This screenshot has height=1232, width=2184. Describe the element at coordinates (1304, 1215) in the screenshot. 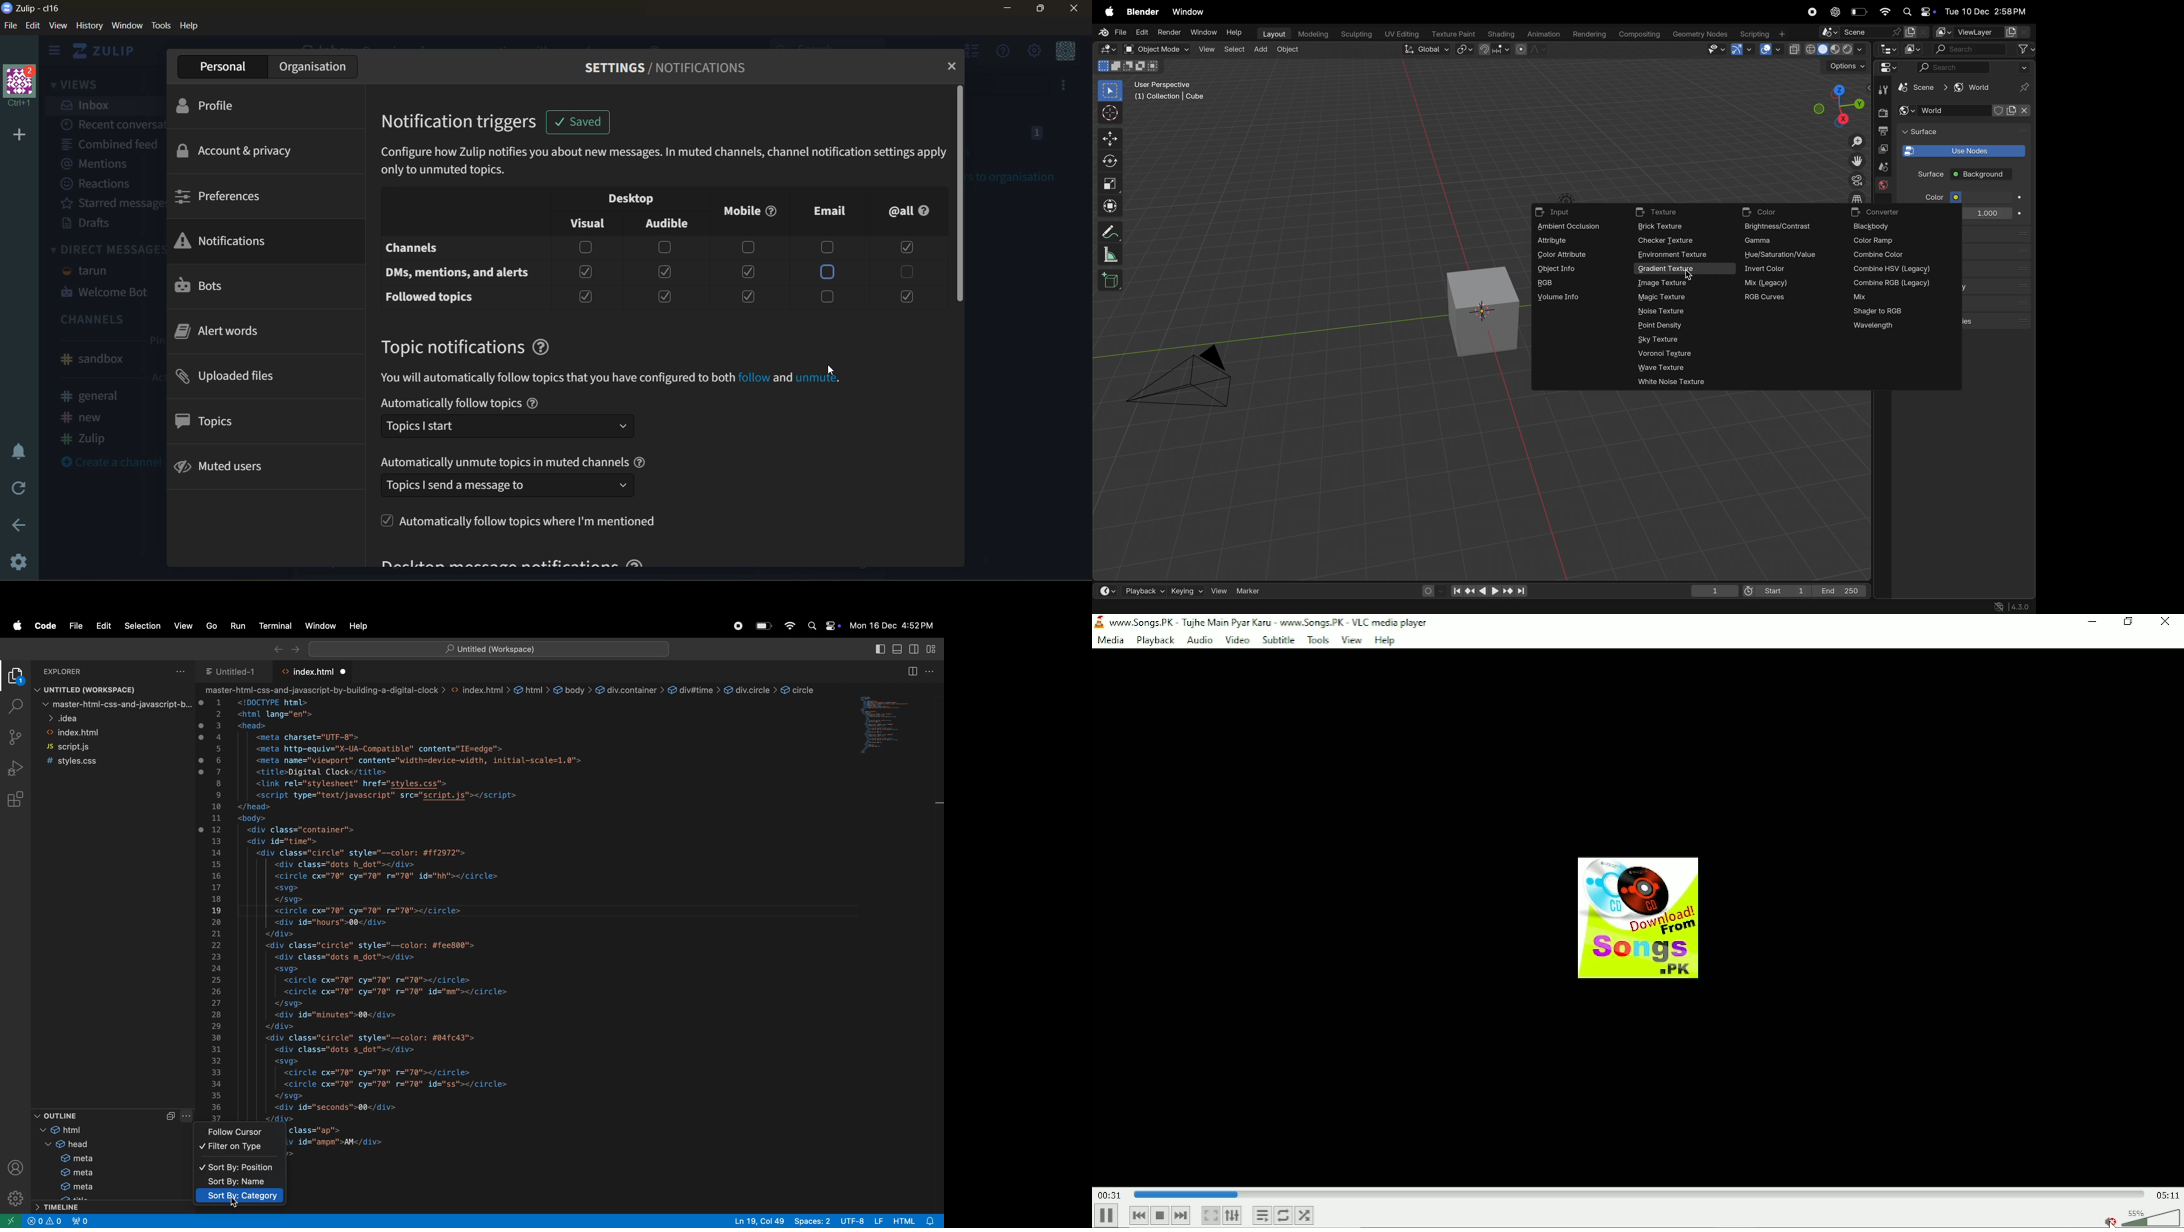

I see `Random` at that location.